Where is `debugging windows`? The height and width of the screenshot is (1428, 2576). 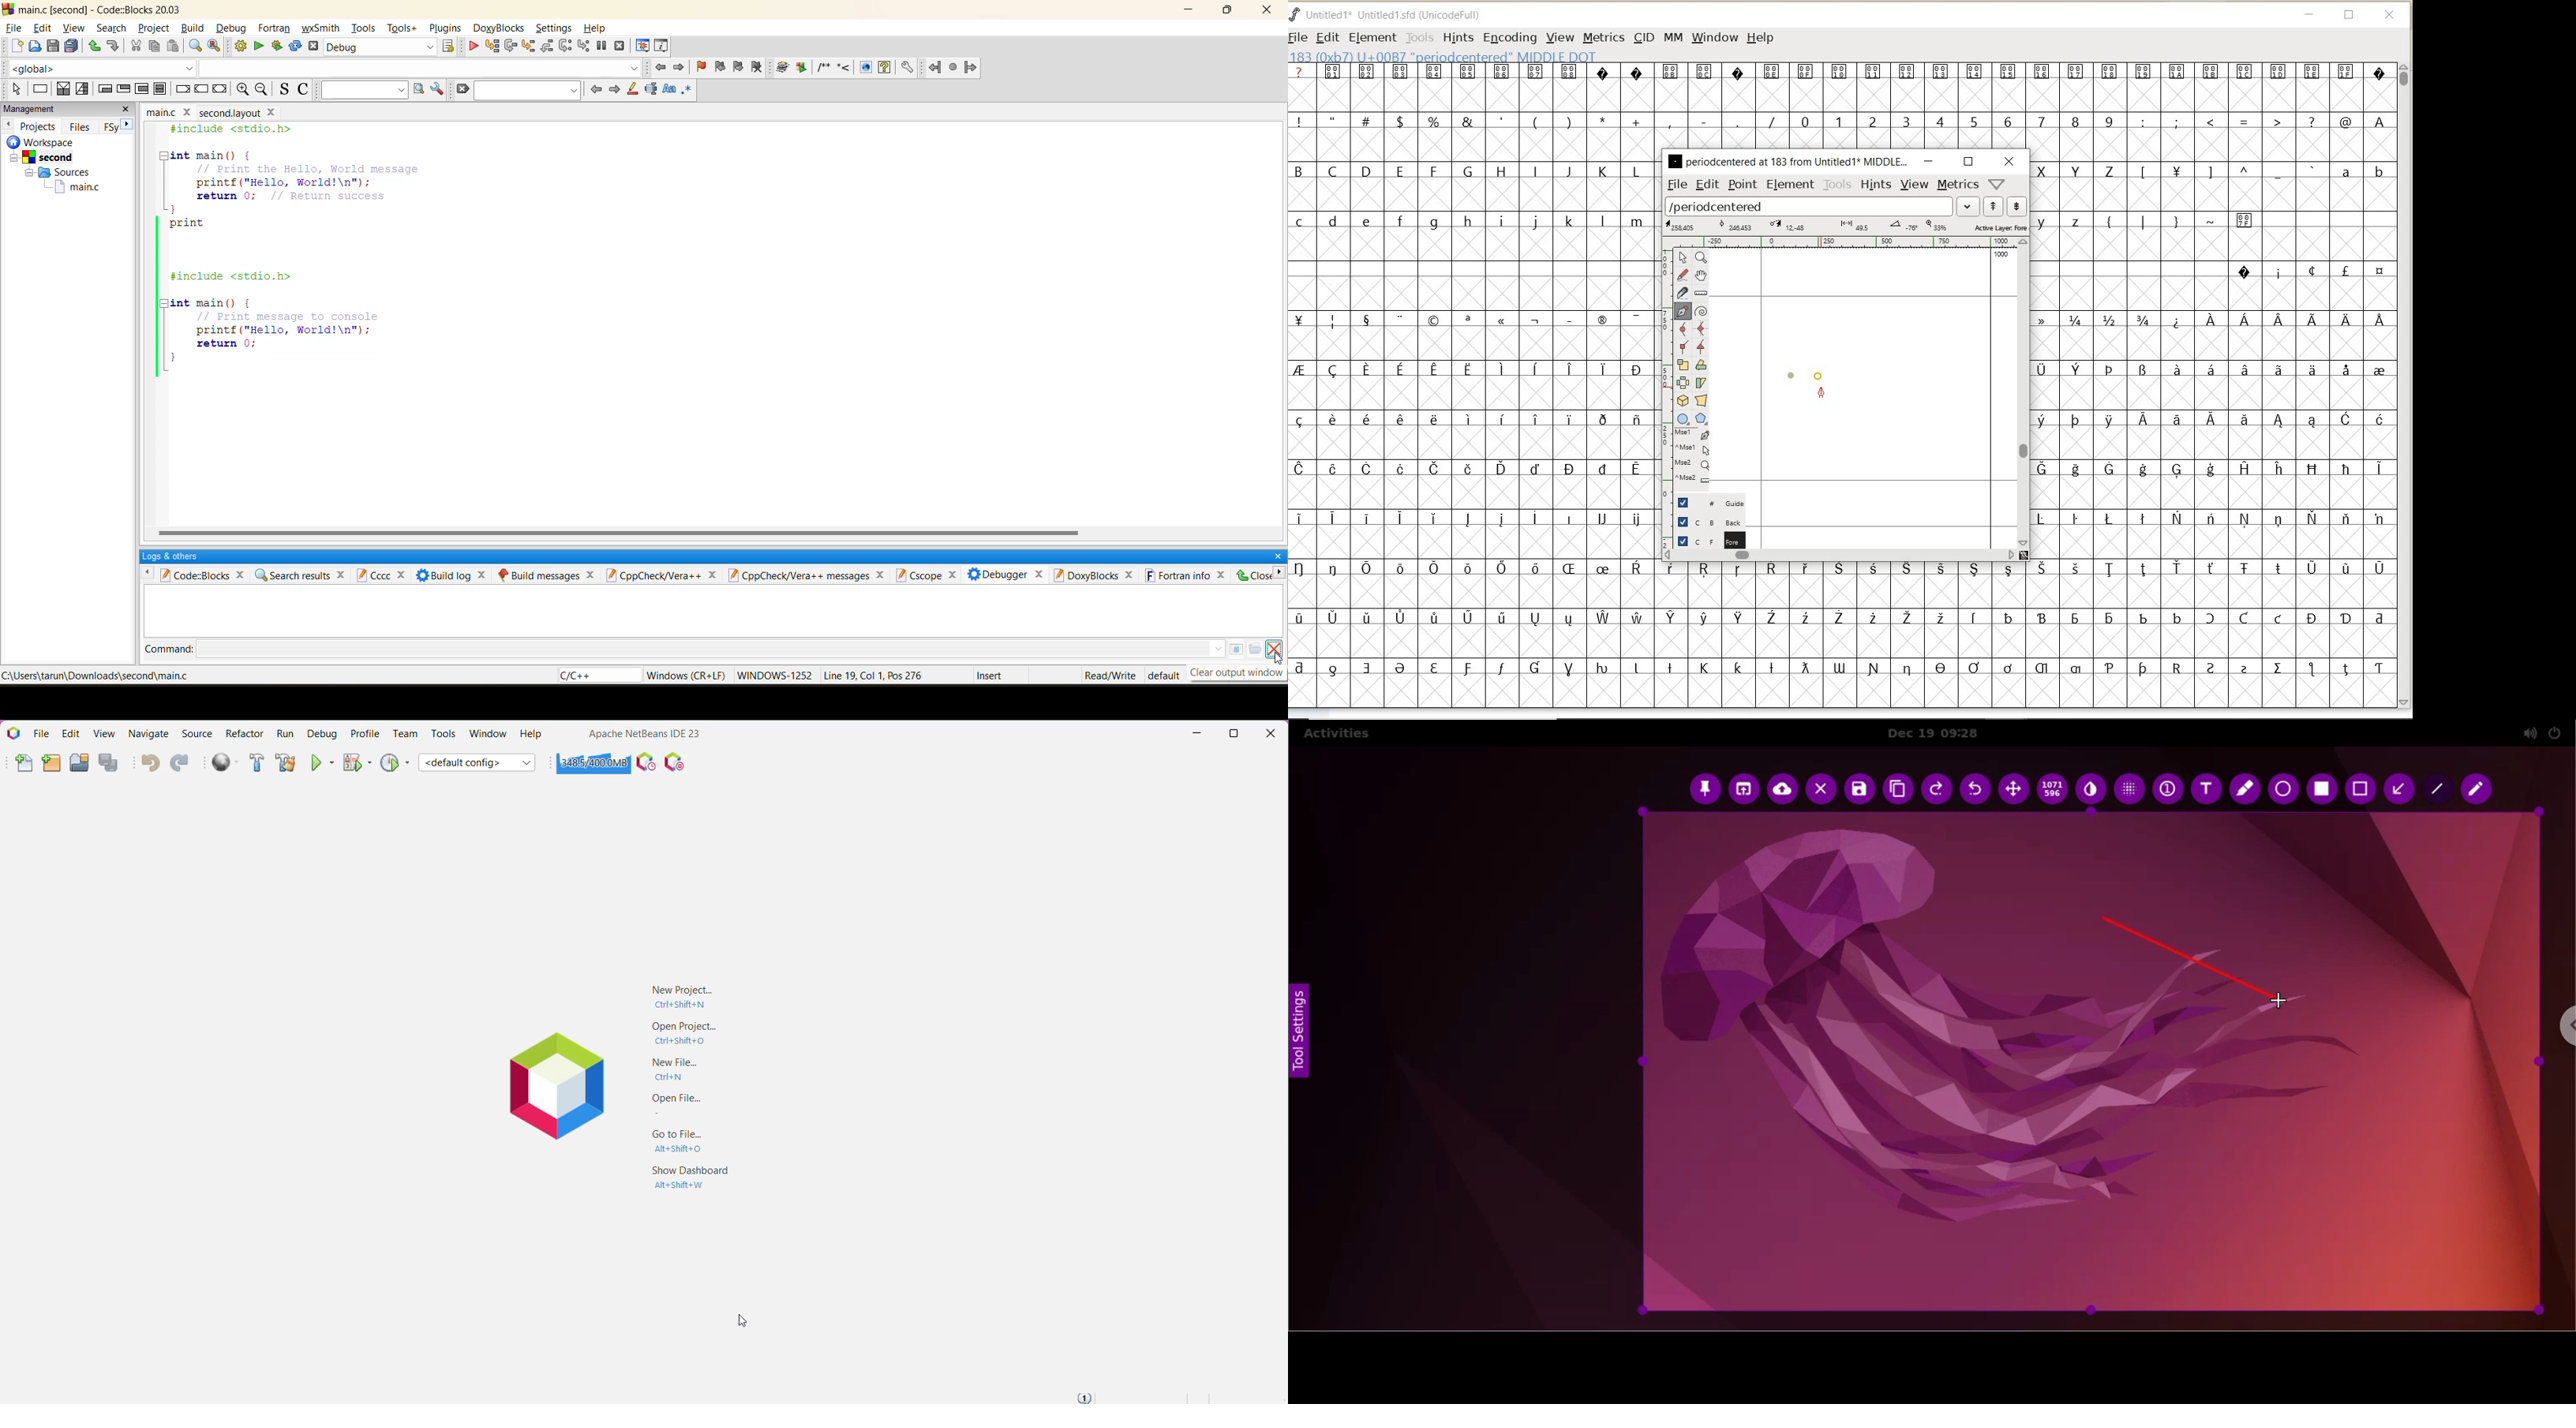 debugging windows is located at coordinates (643, 46).